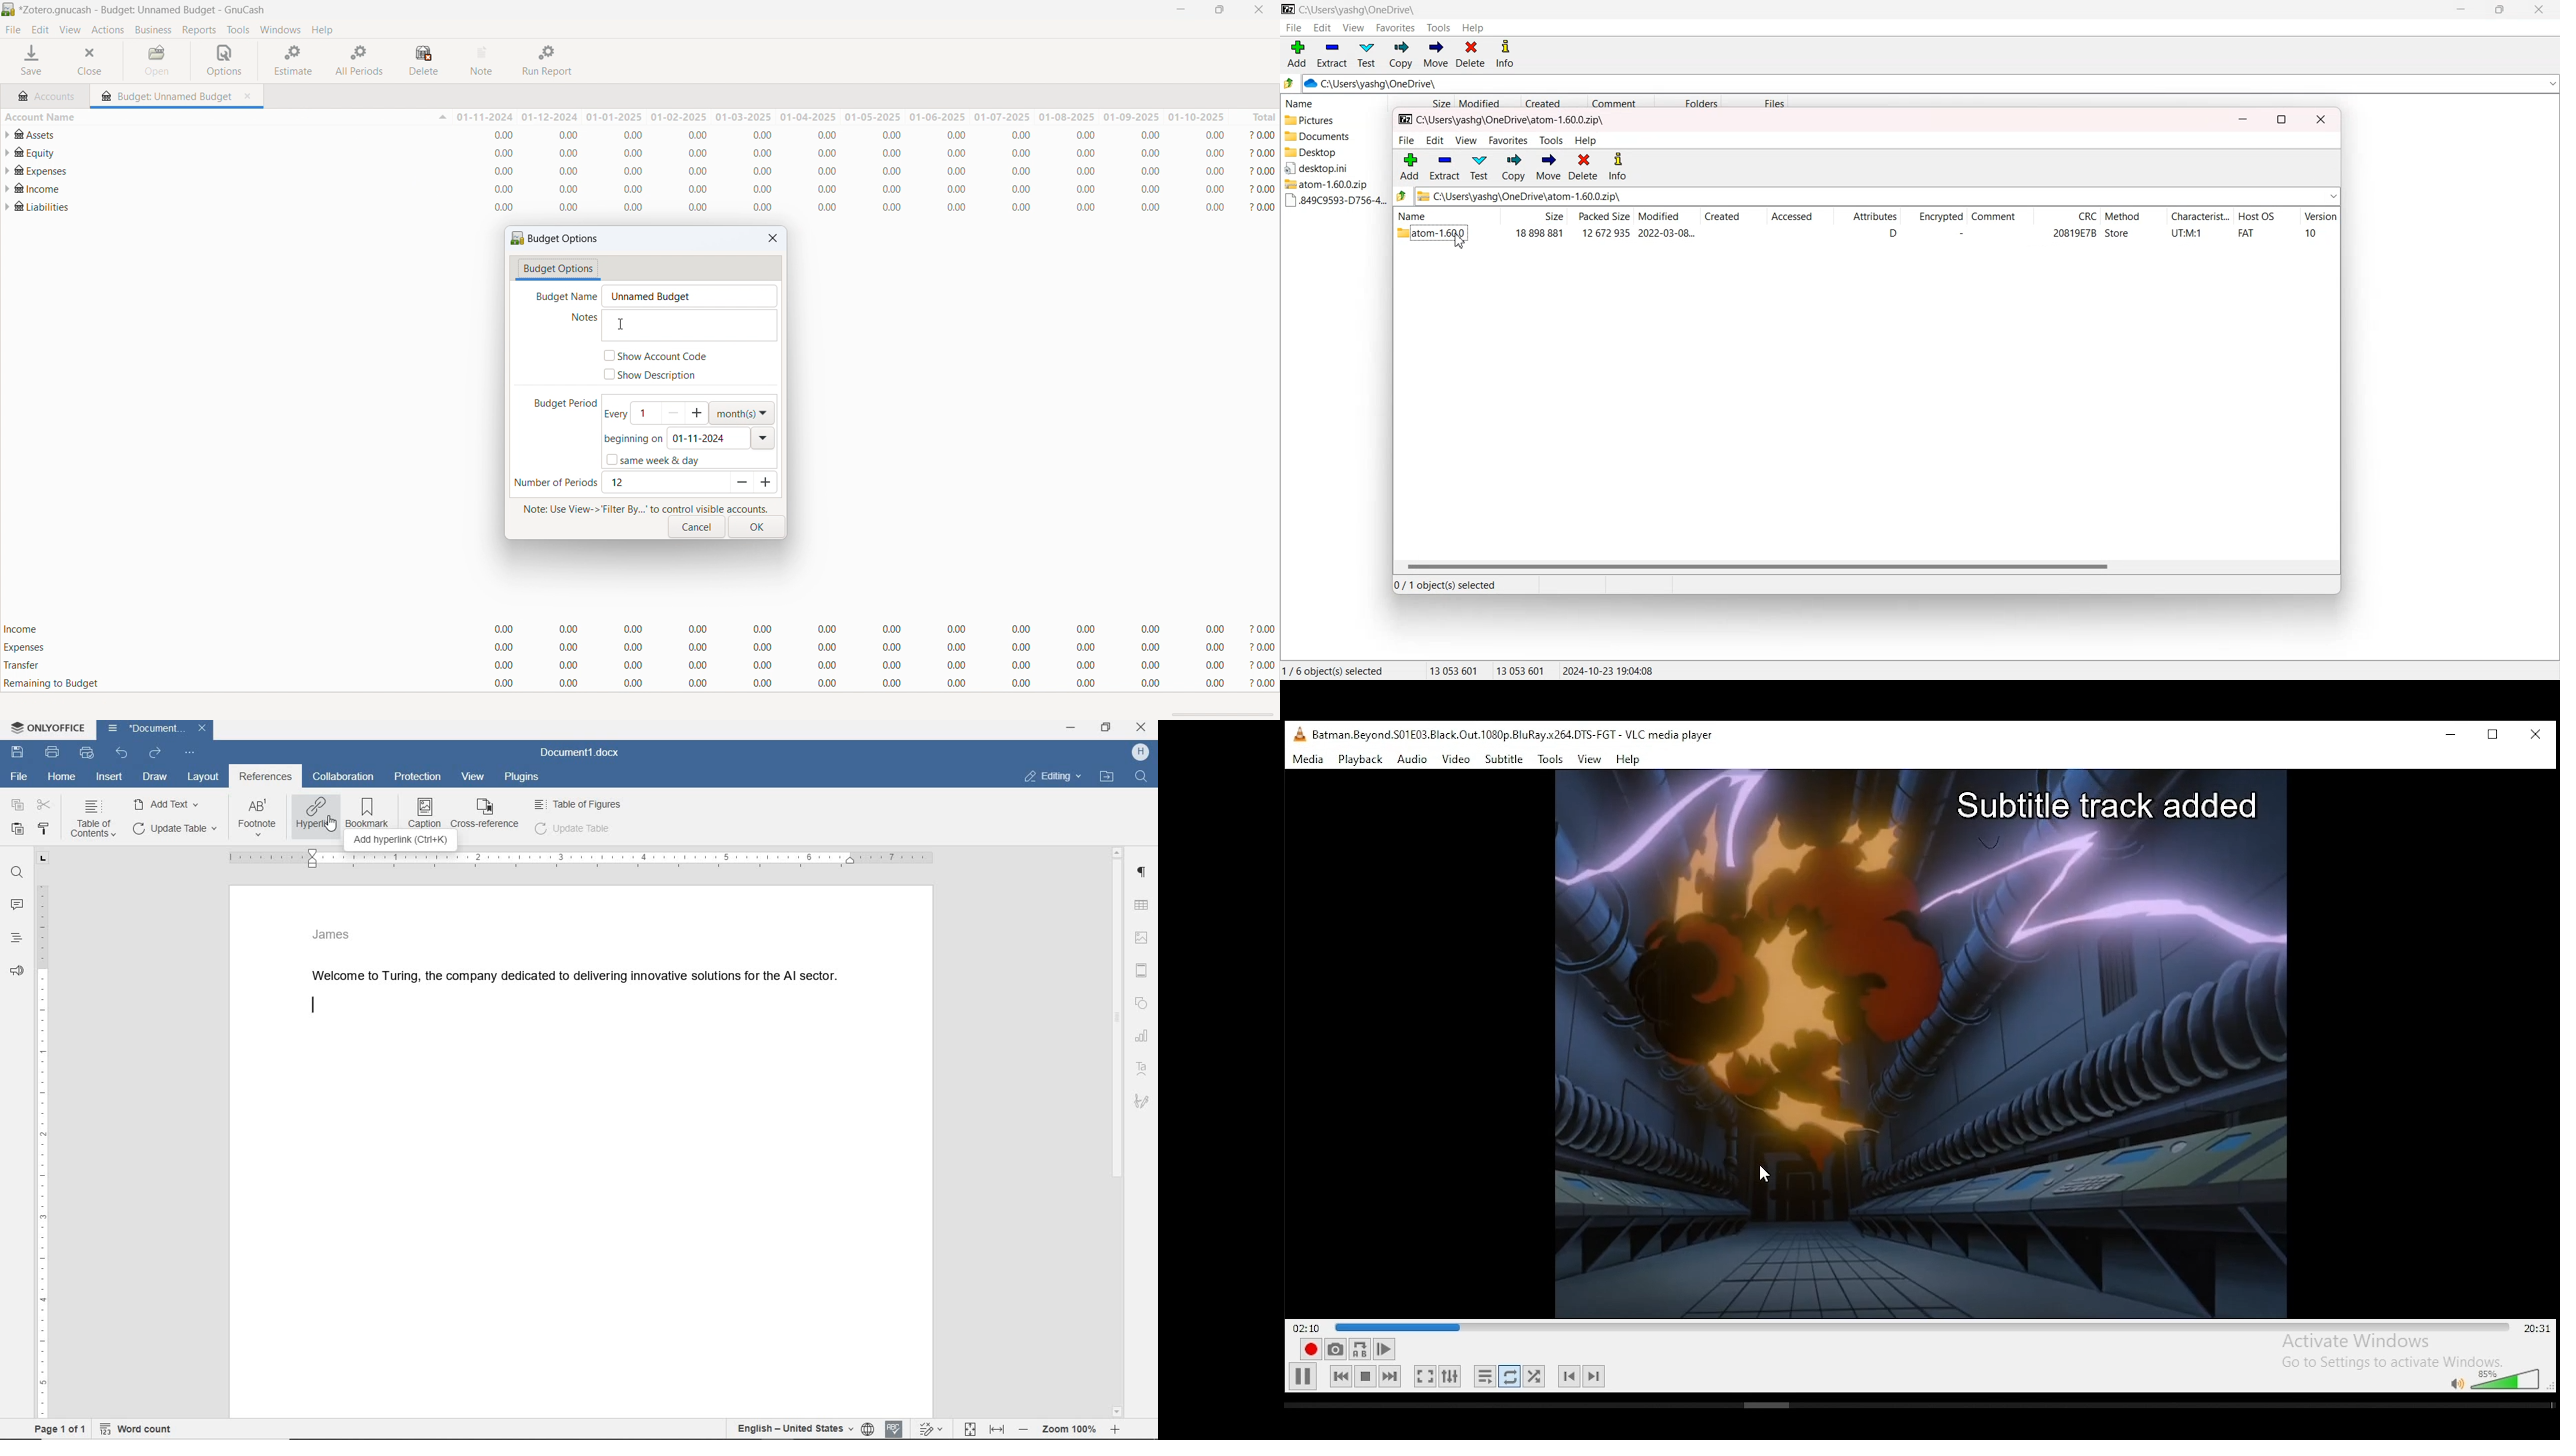 This screenshot has height=1456, width=2576. What do you see at coordinates (1068, 117) in the screenshot?
I see `01-08-2025` at bounding box center [1068, 117].